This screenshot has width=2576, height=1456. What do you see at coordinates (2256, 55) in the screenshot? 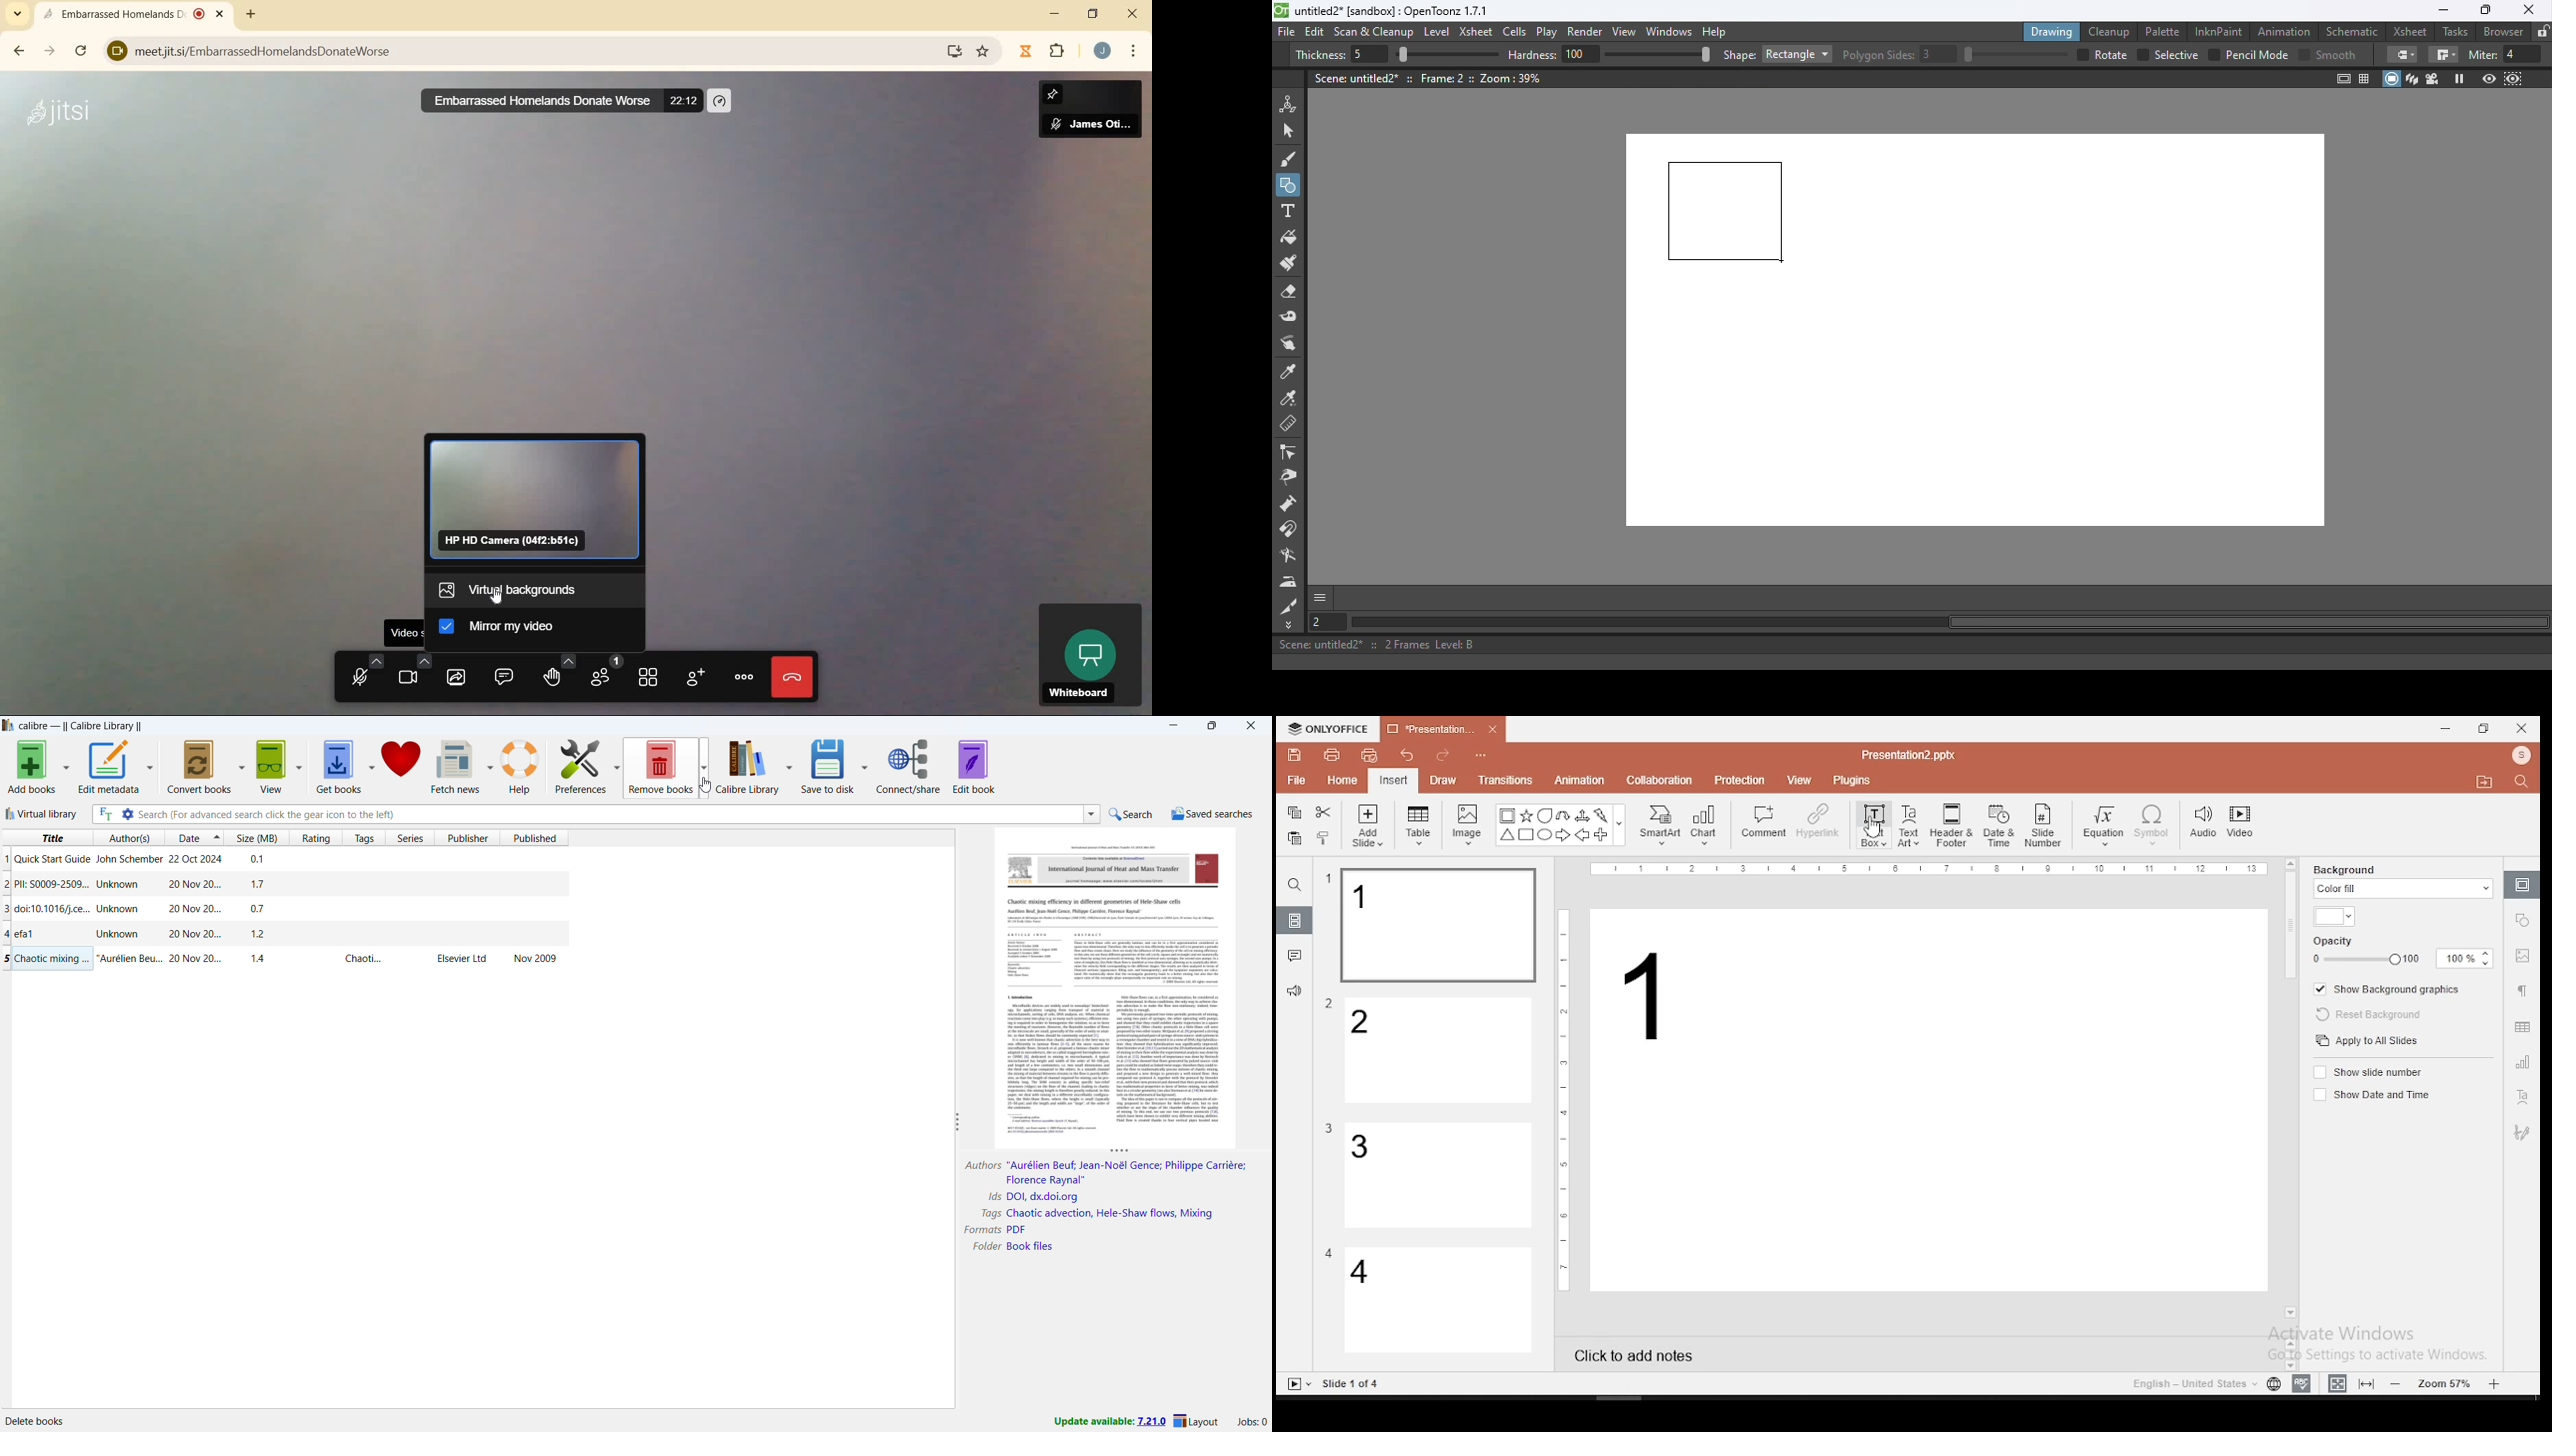
I see `Pencil mode` at bounding box center [2256, 55].